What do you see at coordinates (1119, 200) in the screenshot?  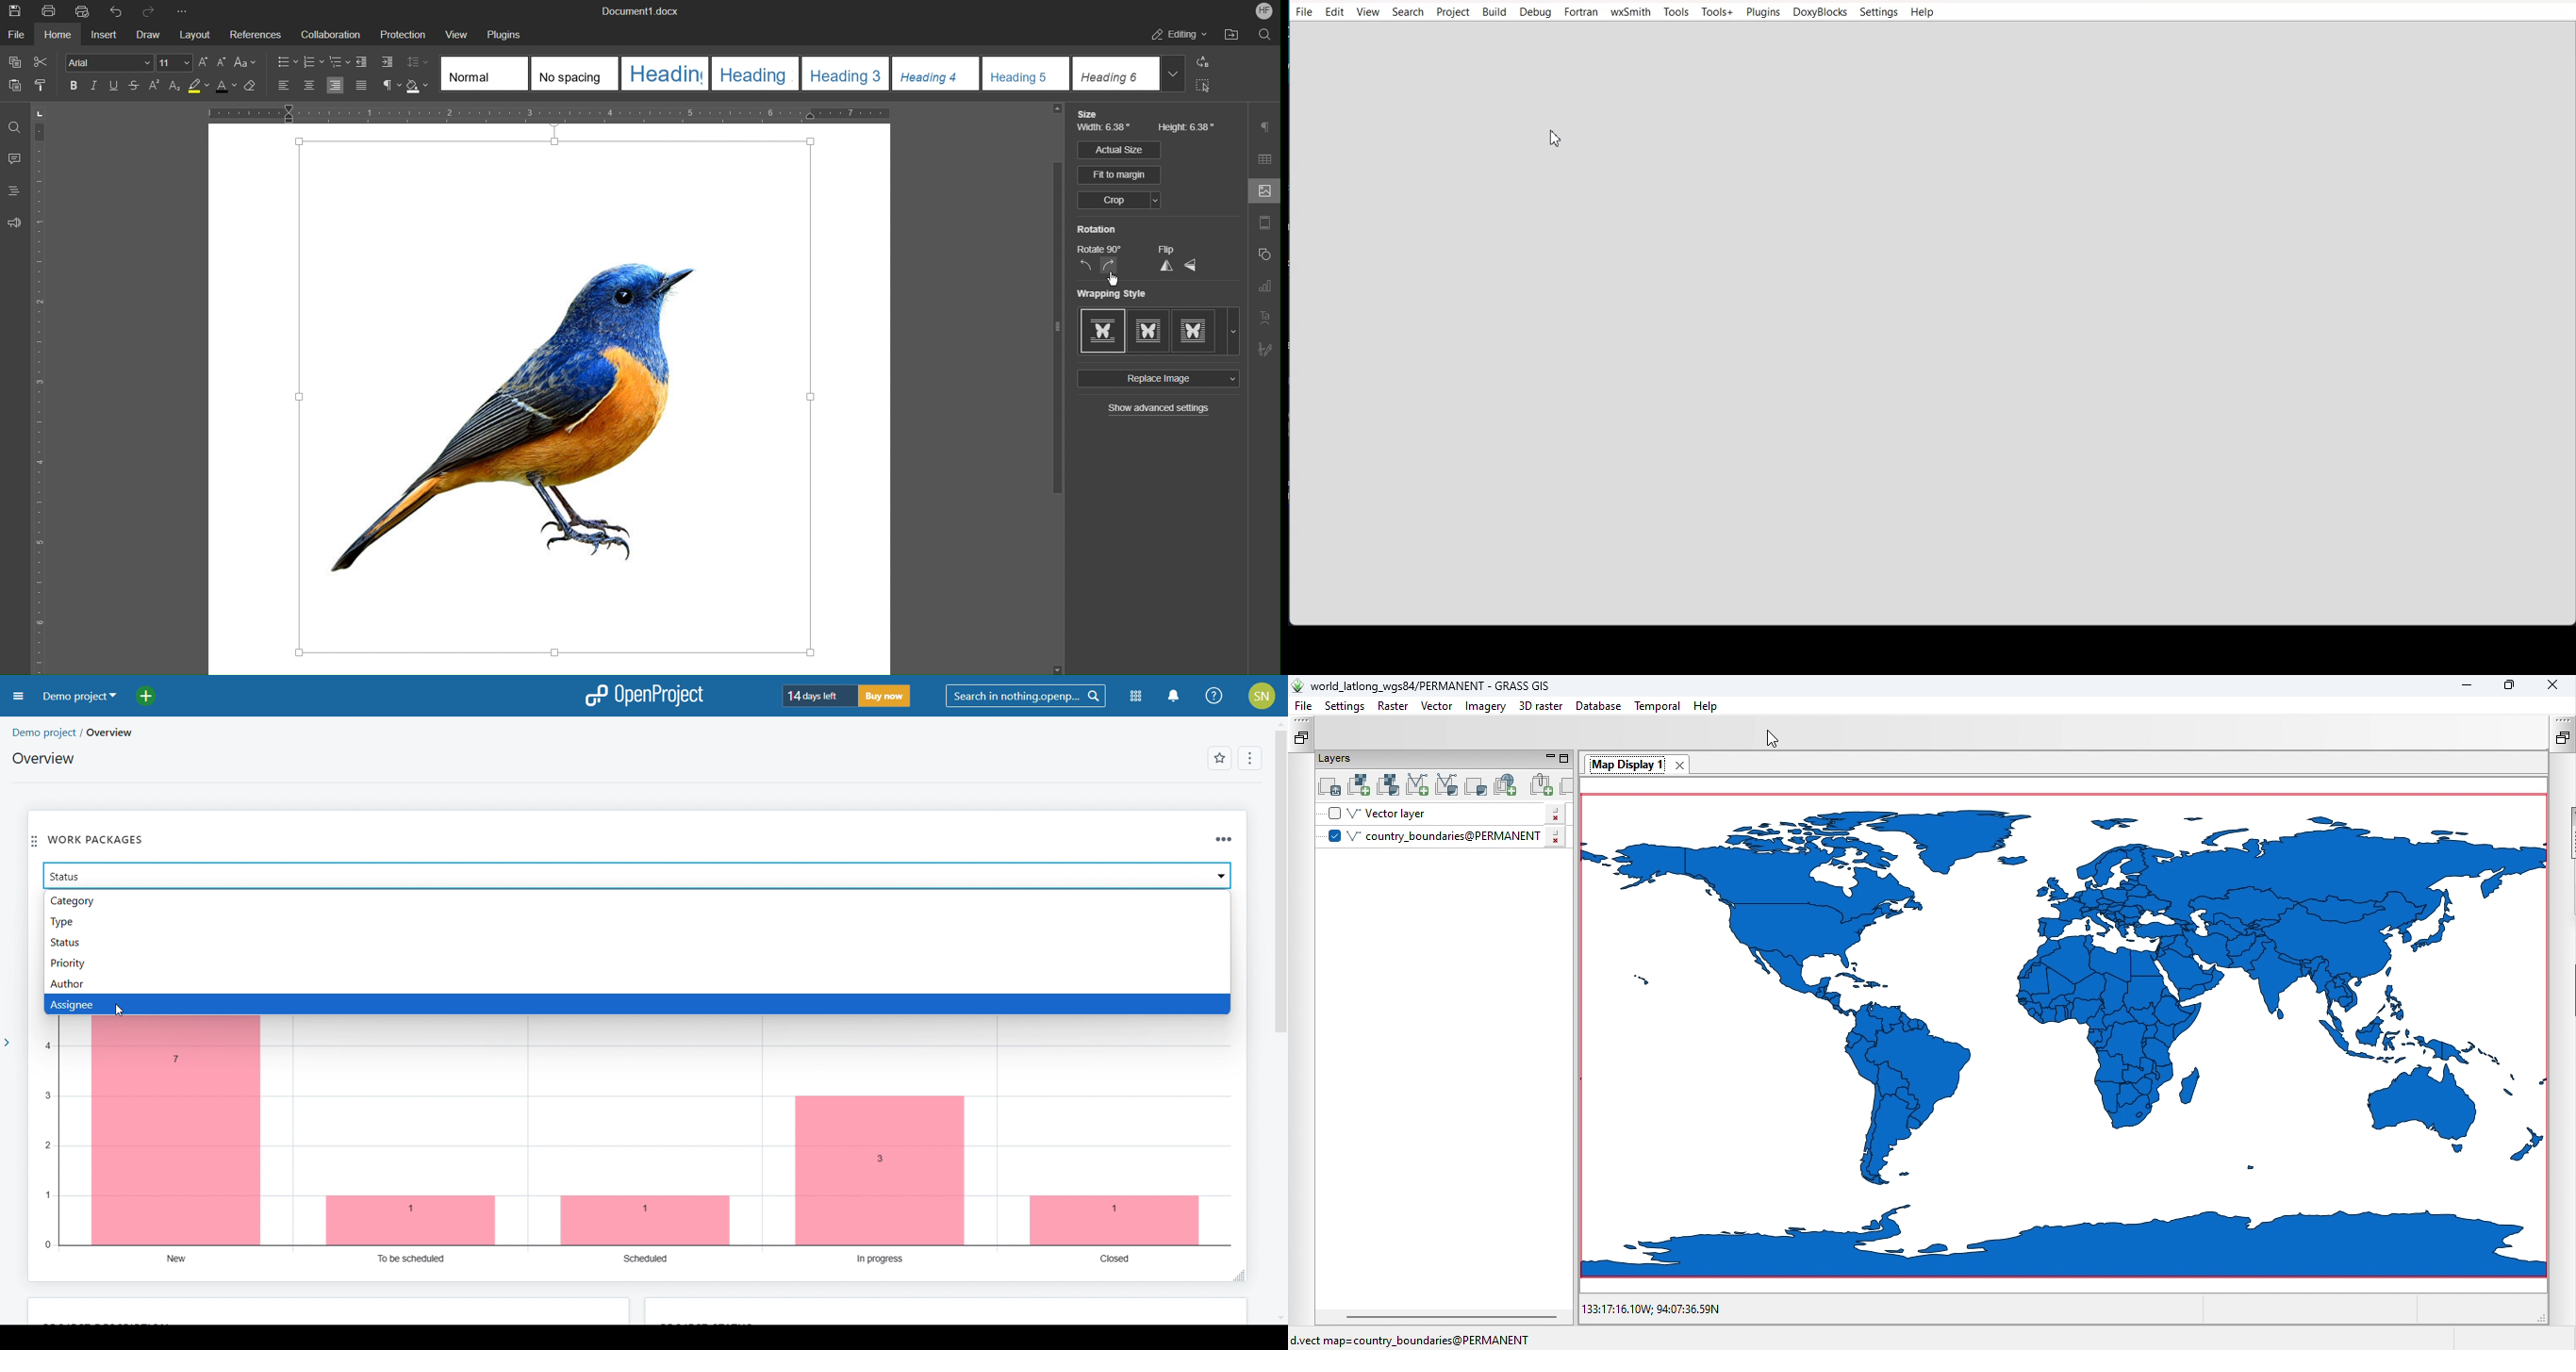 I see `Crop` at bounding box center [1119, 200].